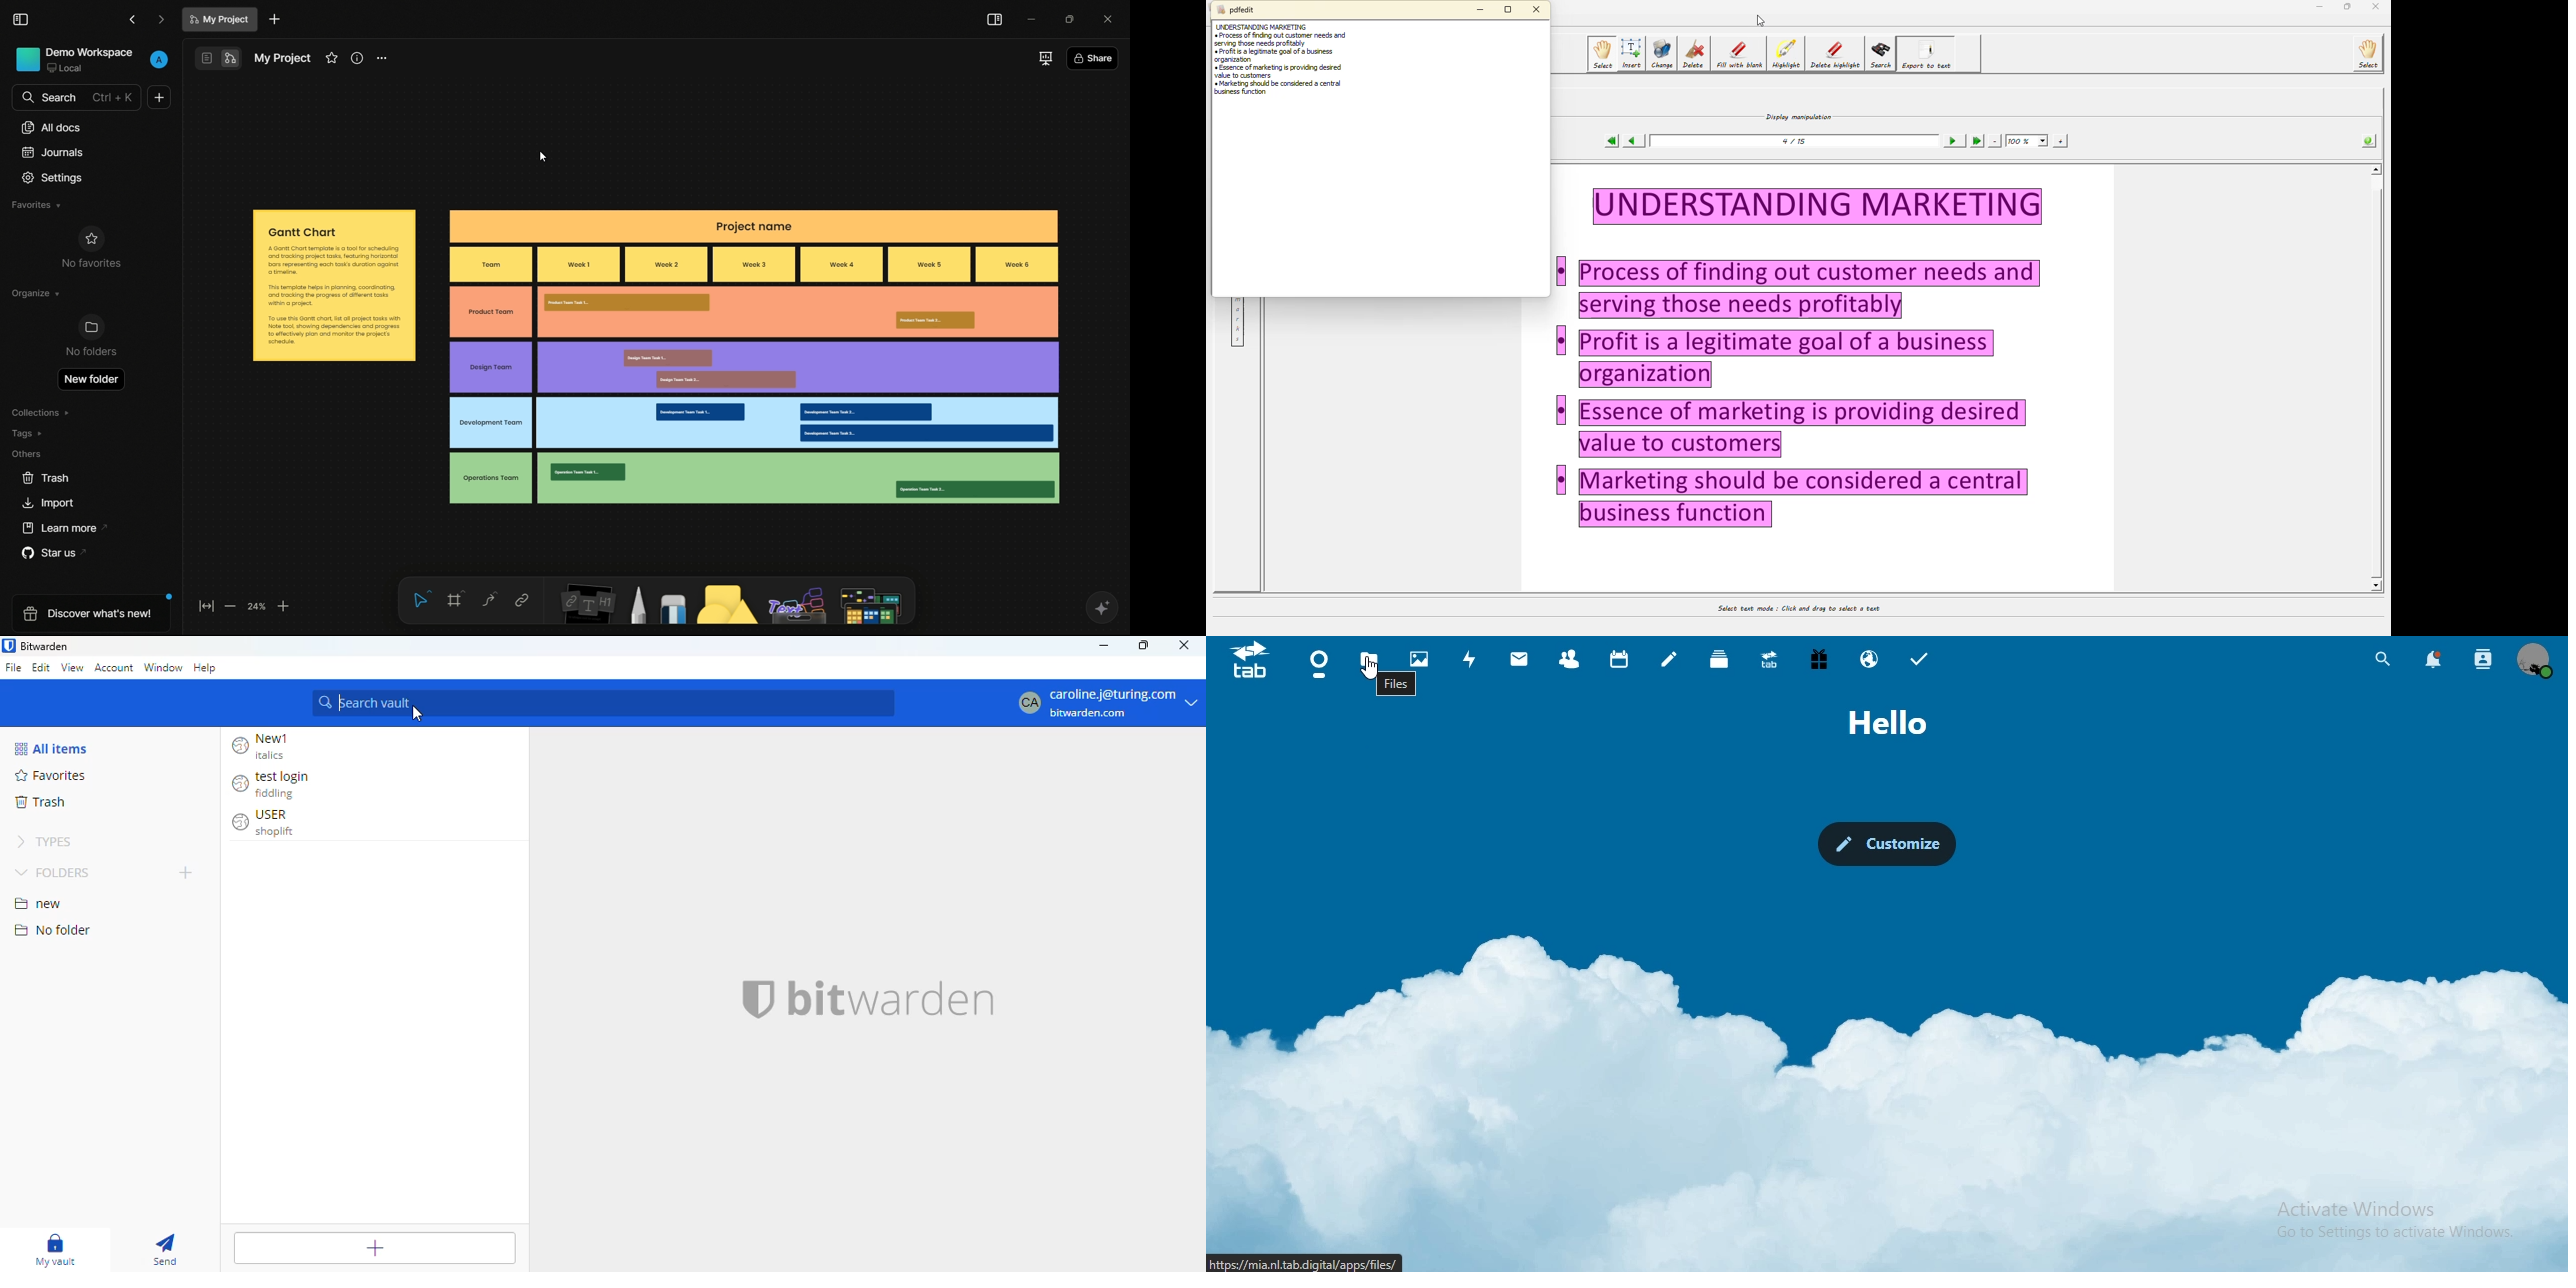  I want to click on favorites, so click(52, 775).